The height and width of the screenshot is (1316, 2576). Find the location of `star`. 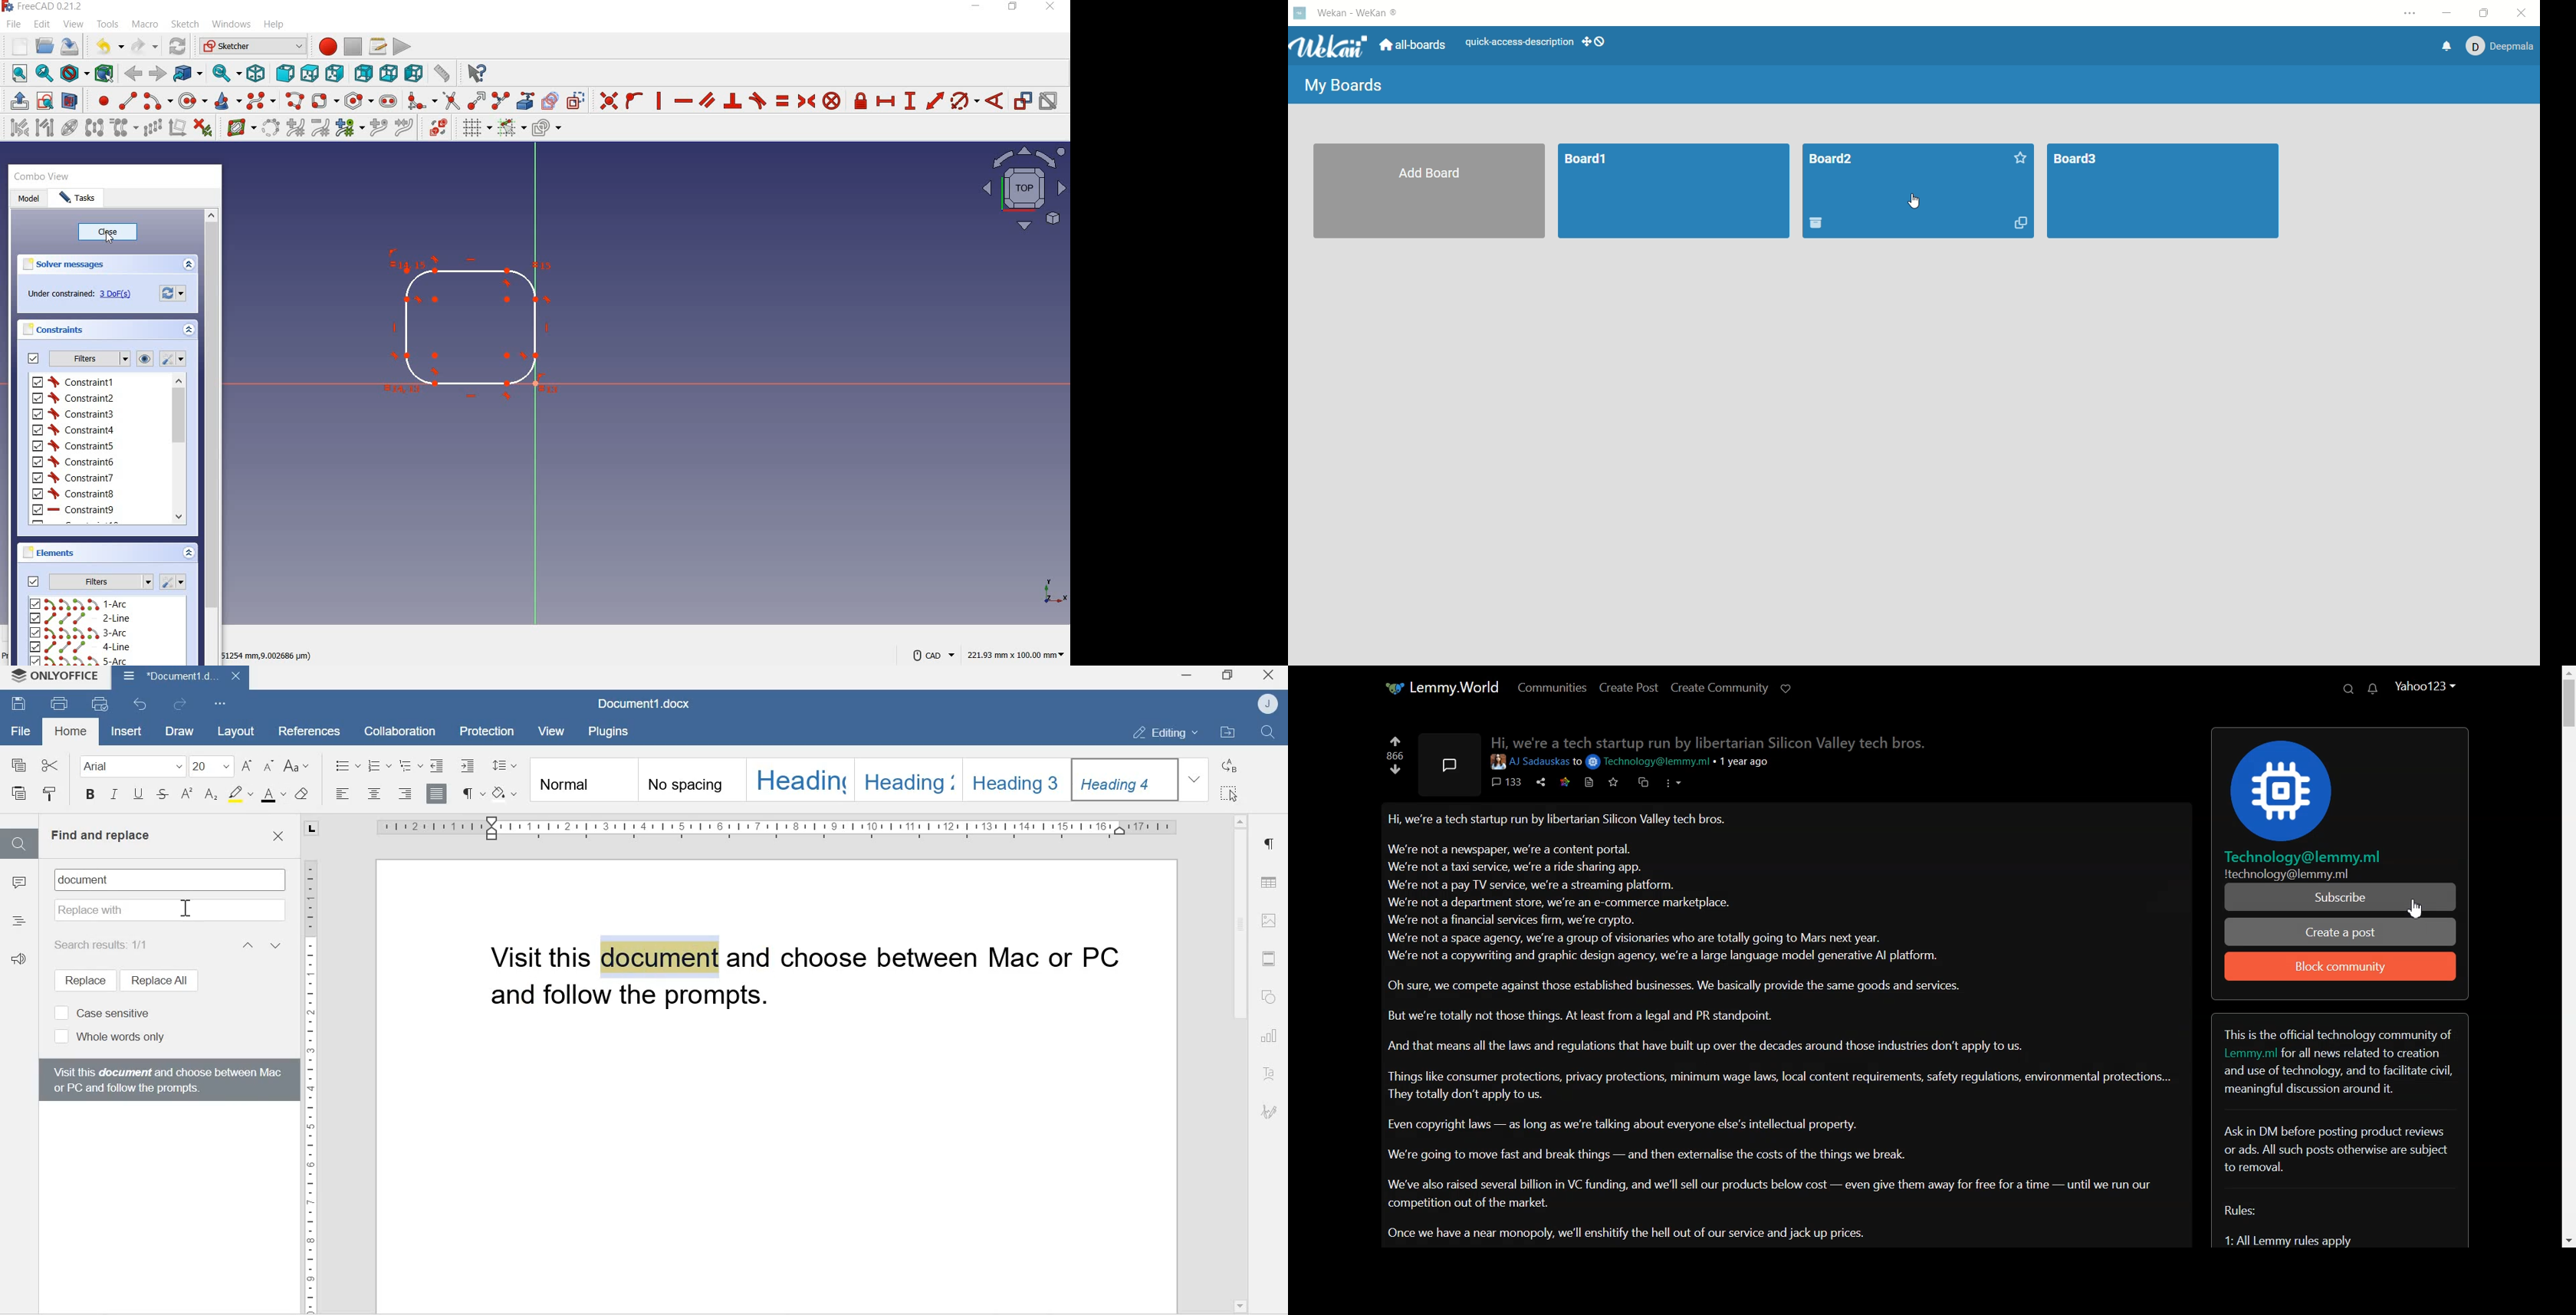

star is located at coordinates (1562, 782).